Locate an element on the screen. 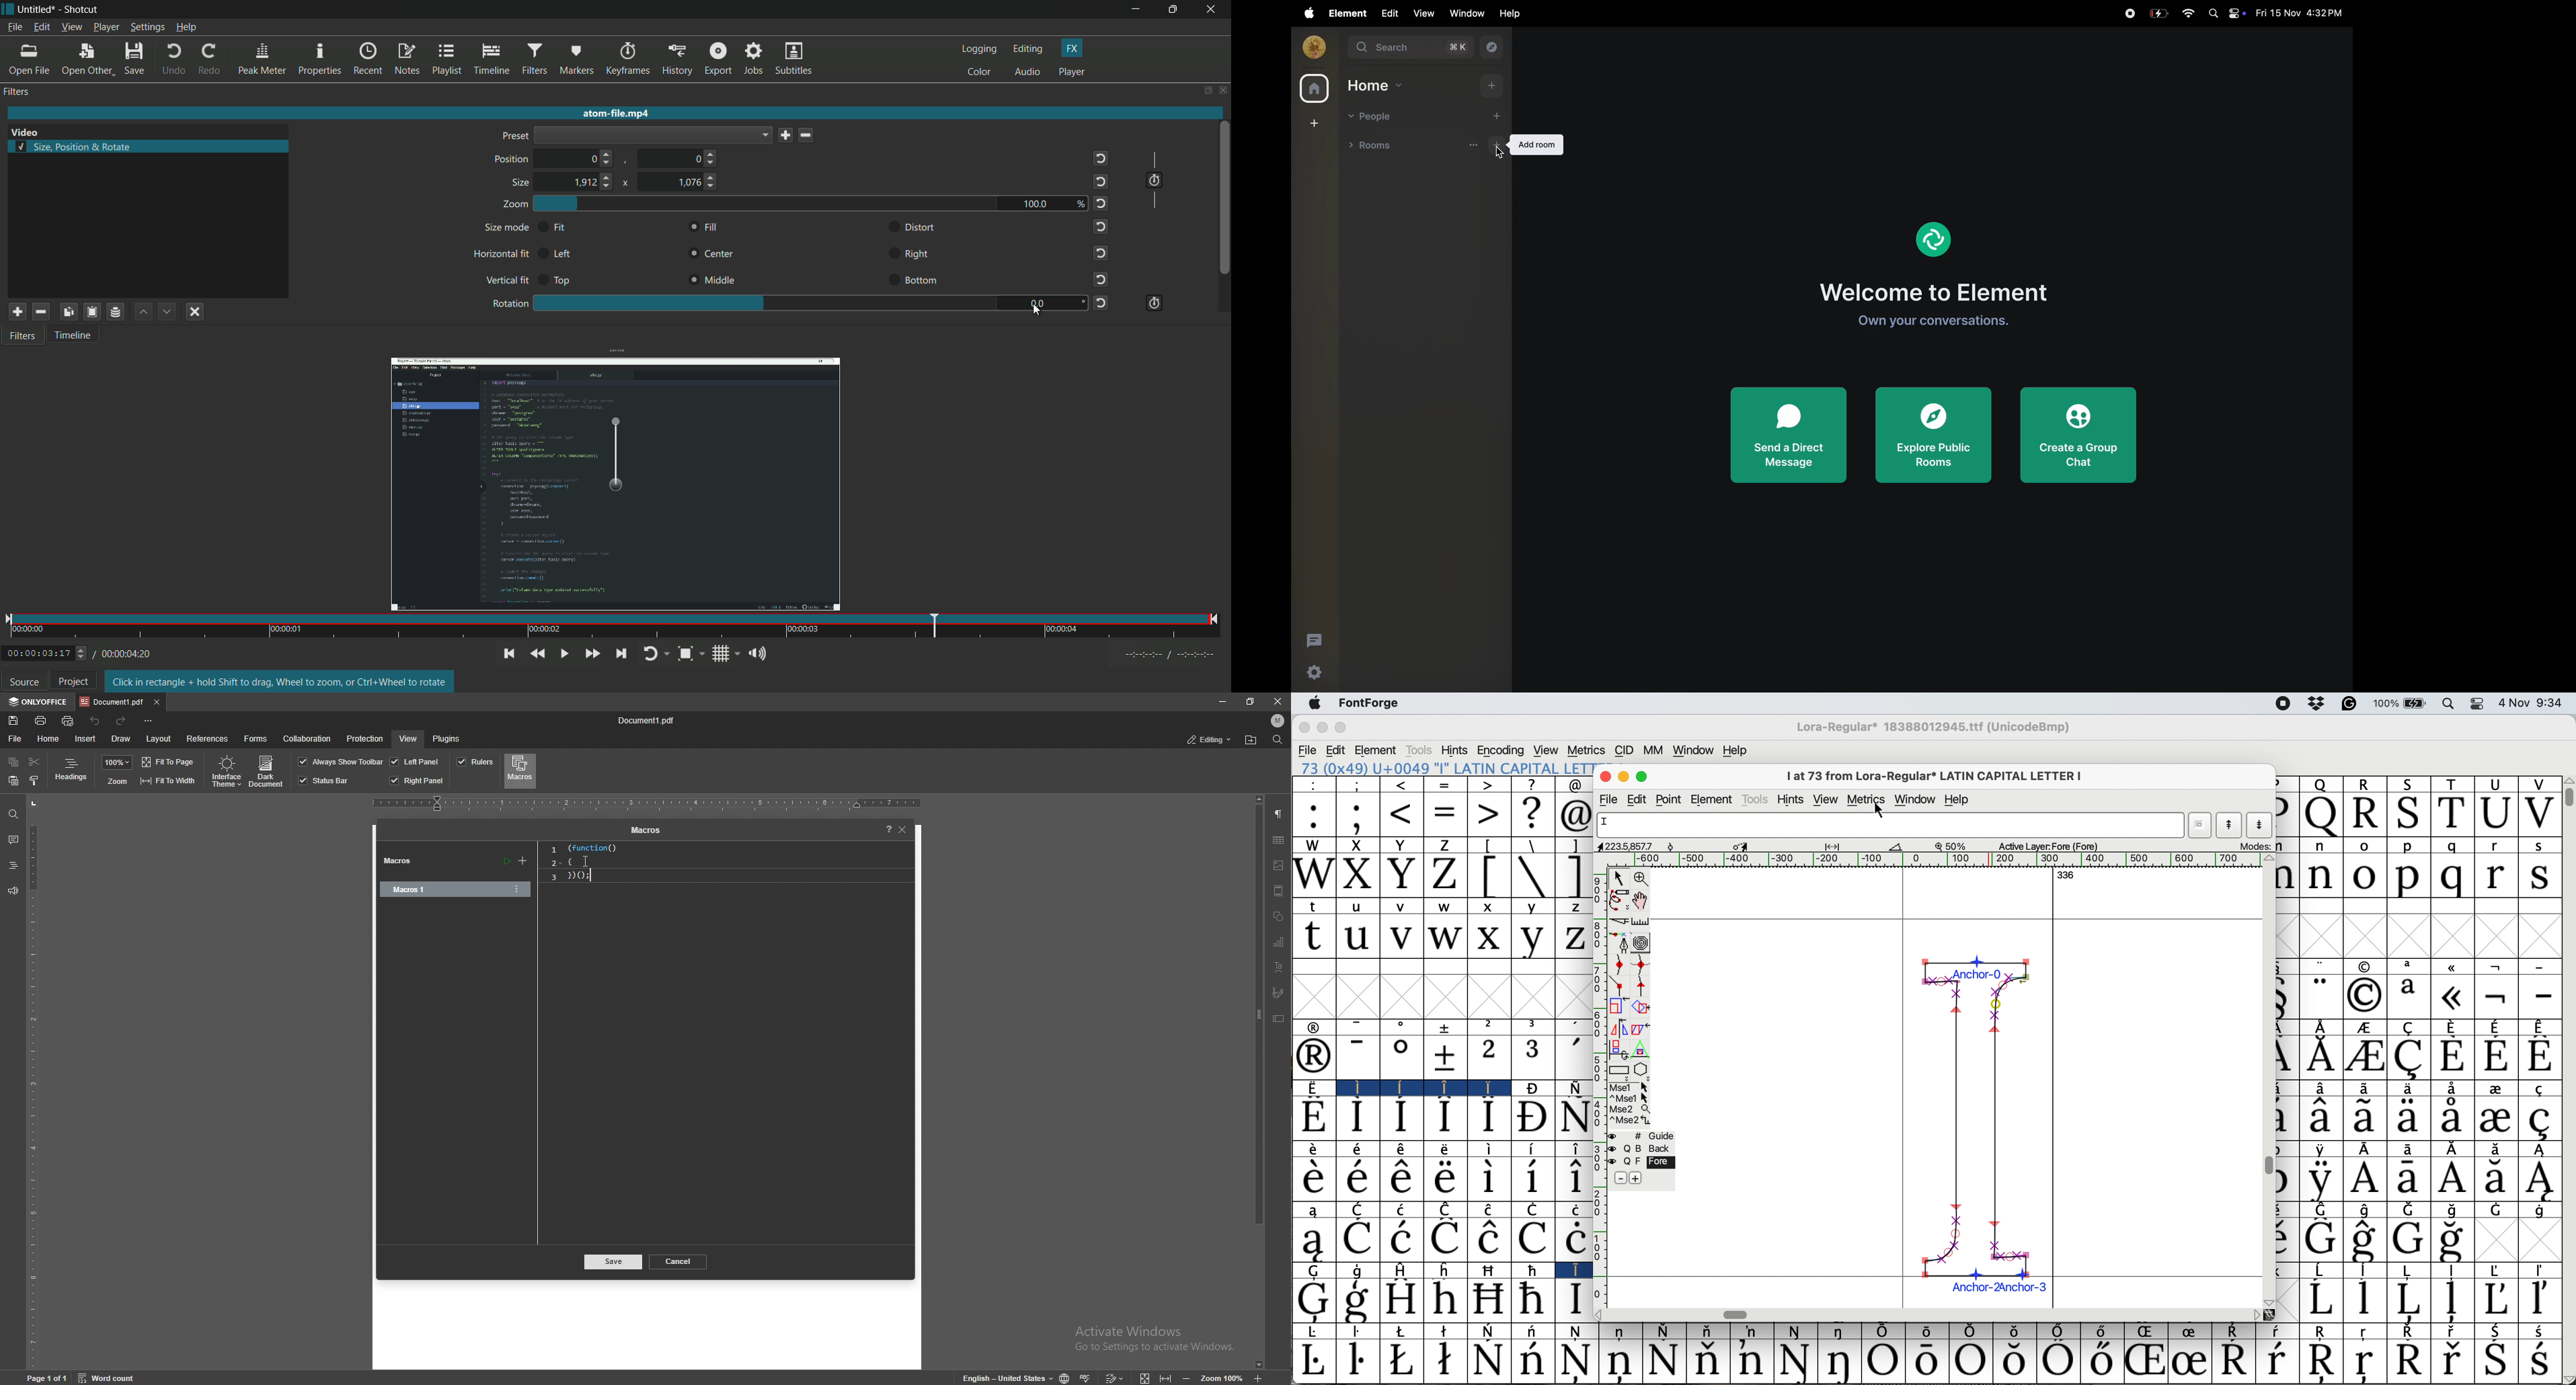  Z is located at coordinates (1447, 876).